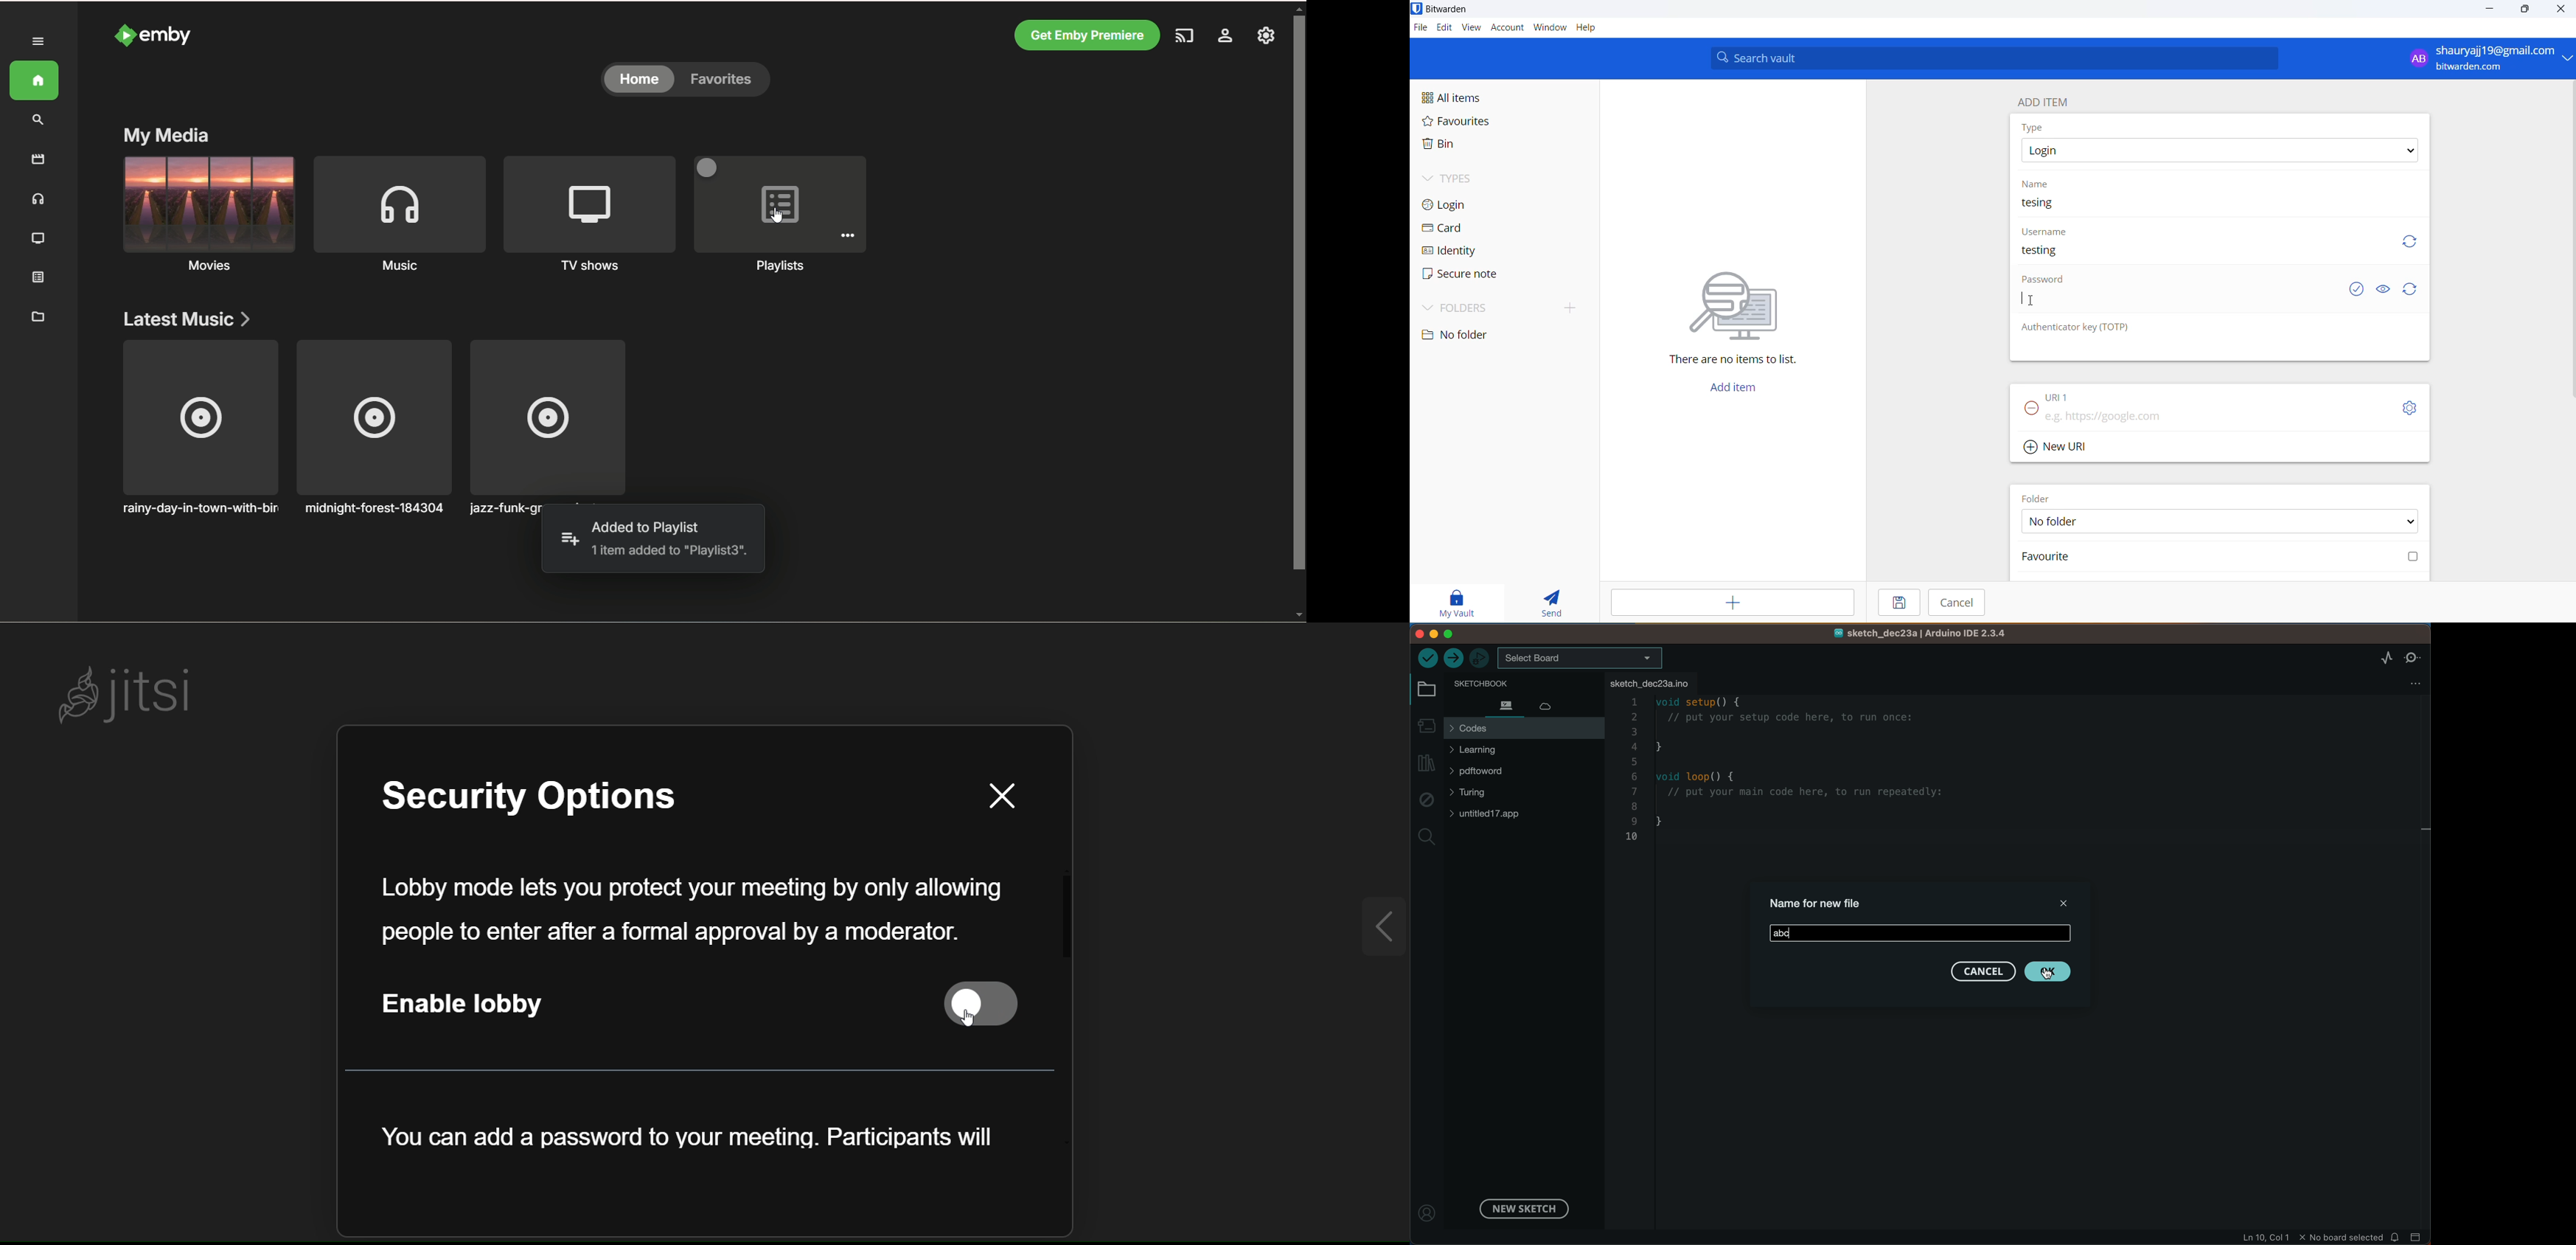 This screenshot has height=1260, width=2576. Describe the element at coordinates (2416, 289) in the screenshot. I see `Refresh` at that location.